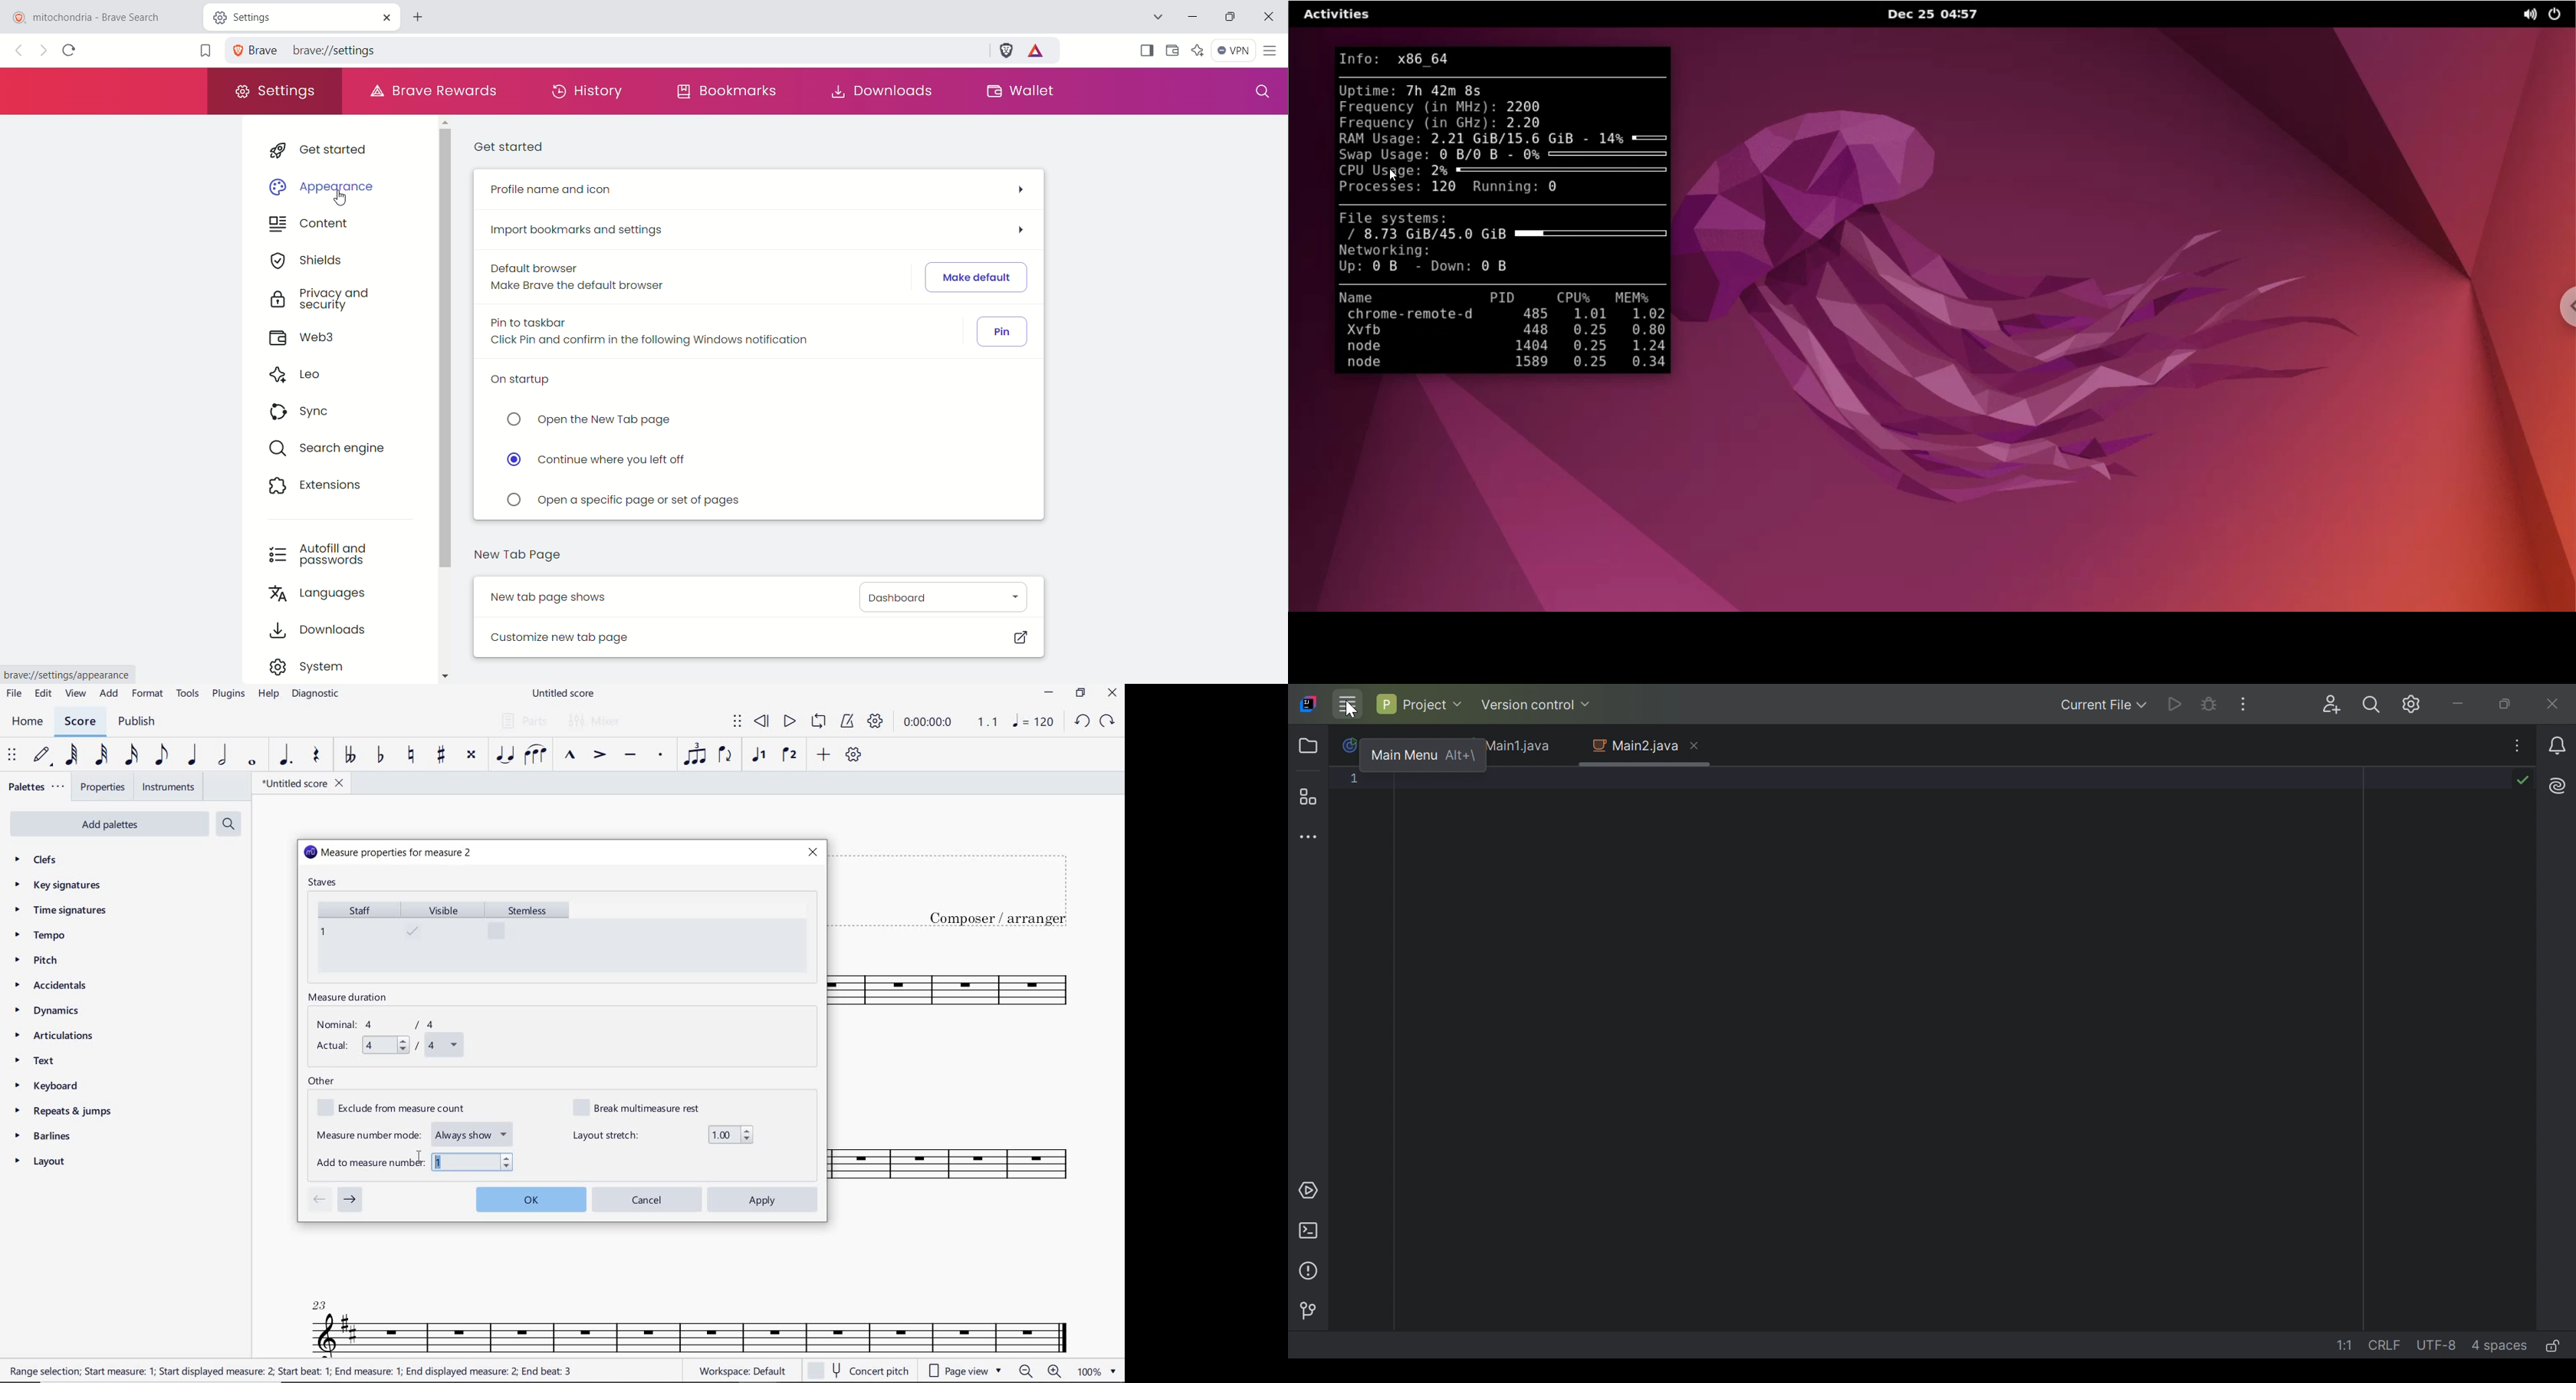 This screenshot has height=1400, width=2576. What do you see at coordinates (319, 1200) in the screenshot?
I see `go to previous measure` at bounding box center [319, 1200].